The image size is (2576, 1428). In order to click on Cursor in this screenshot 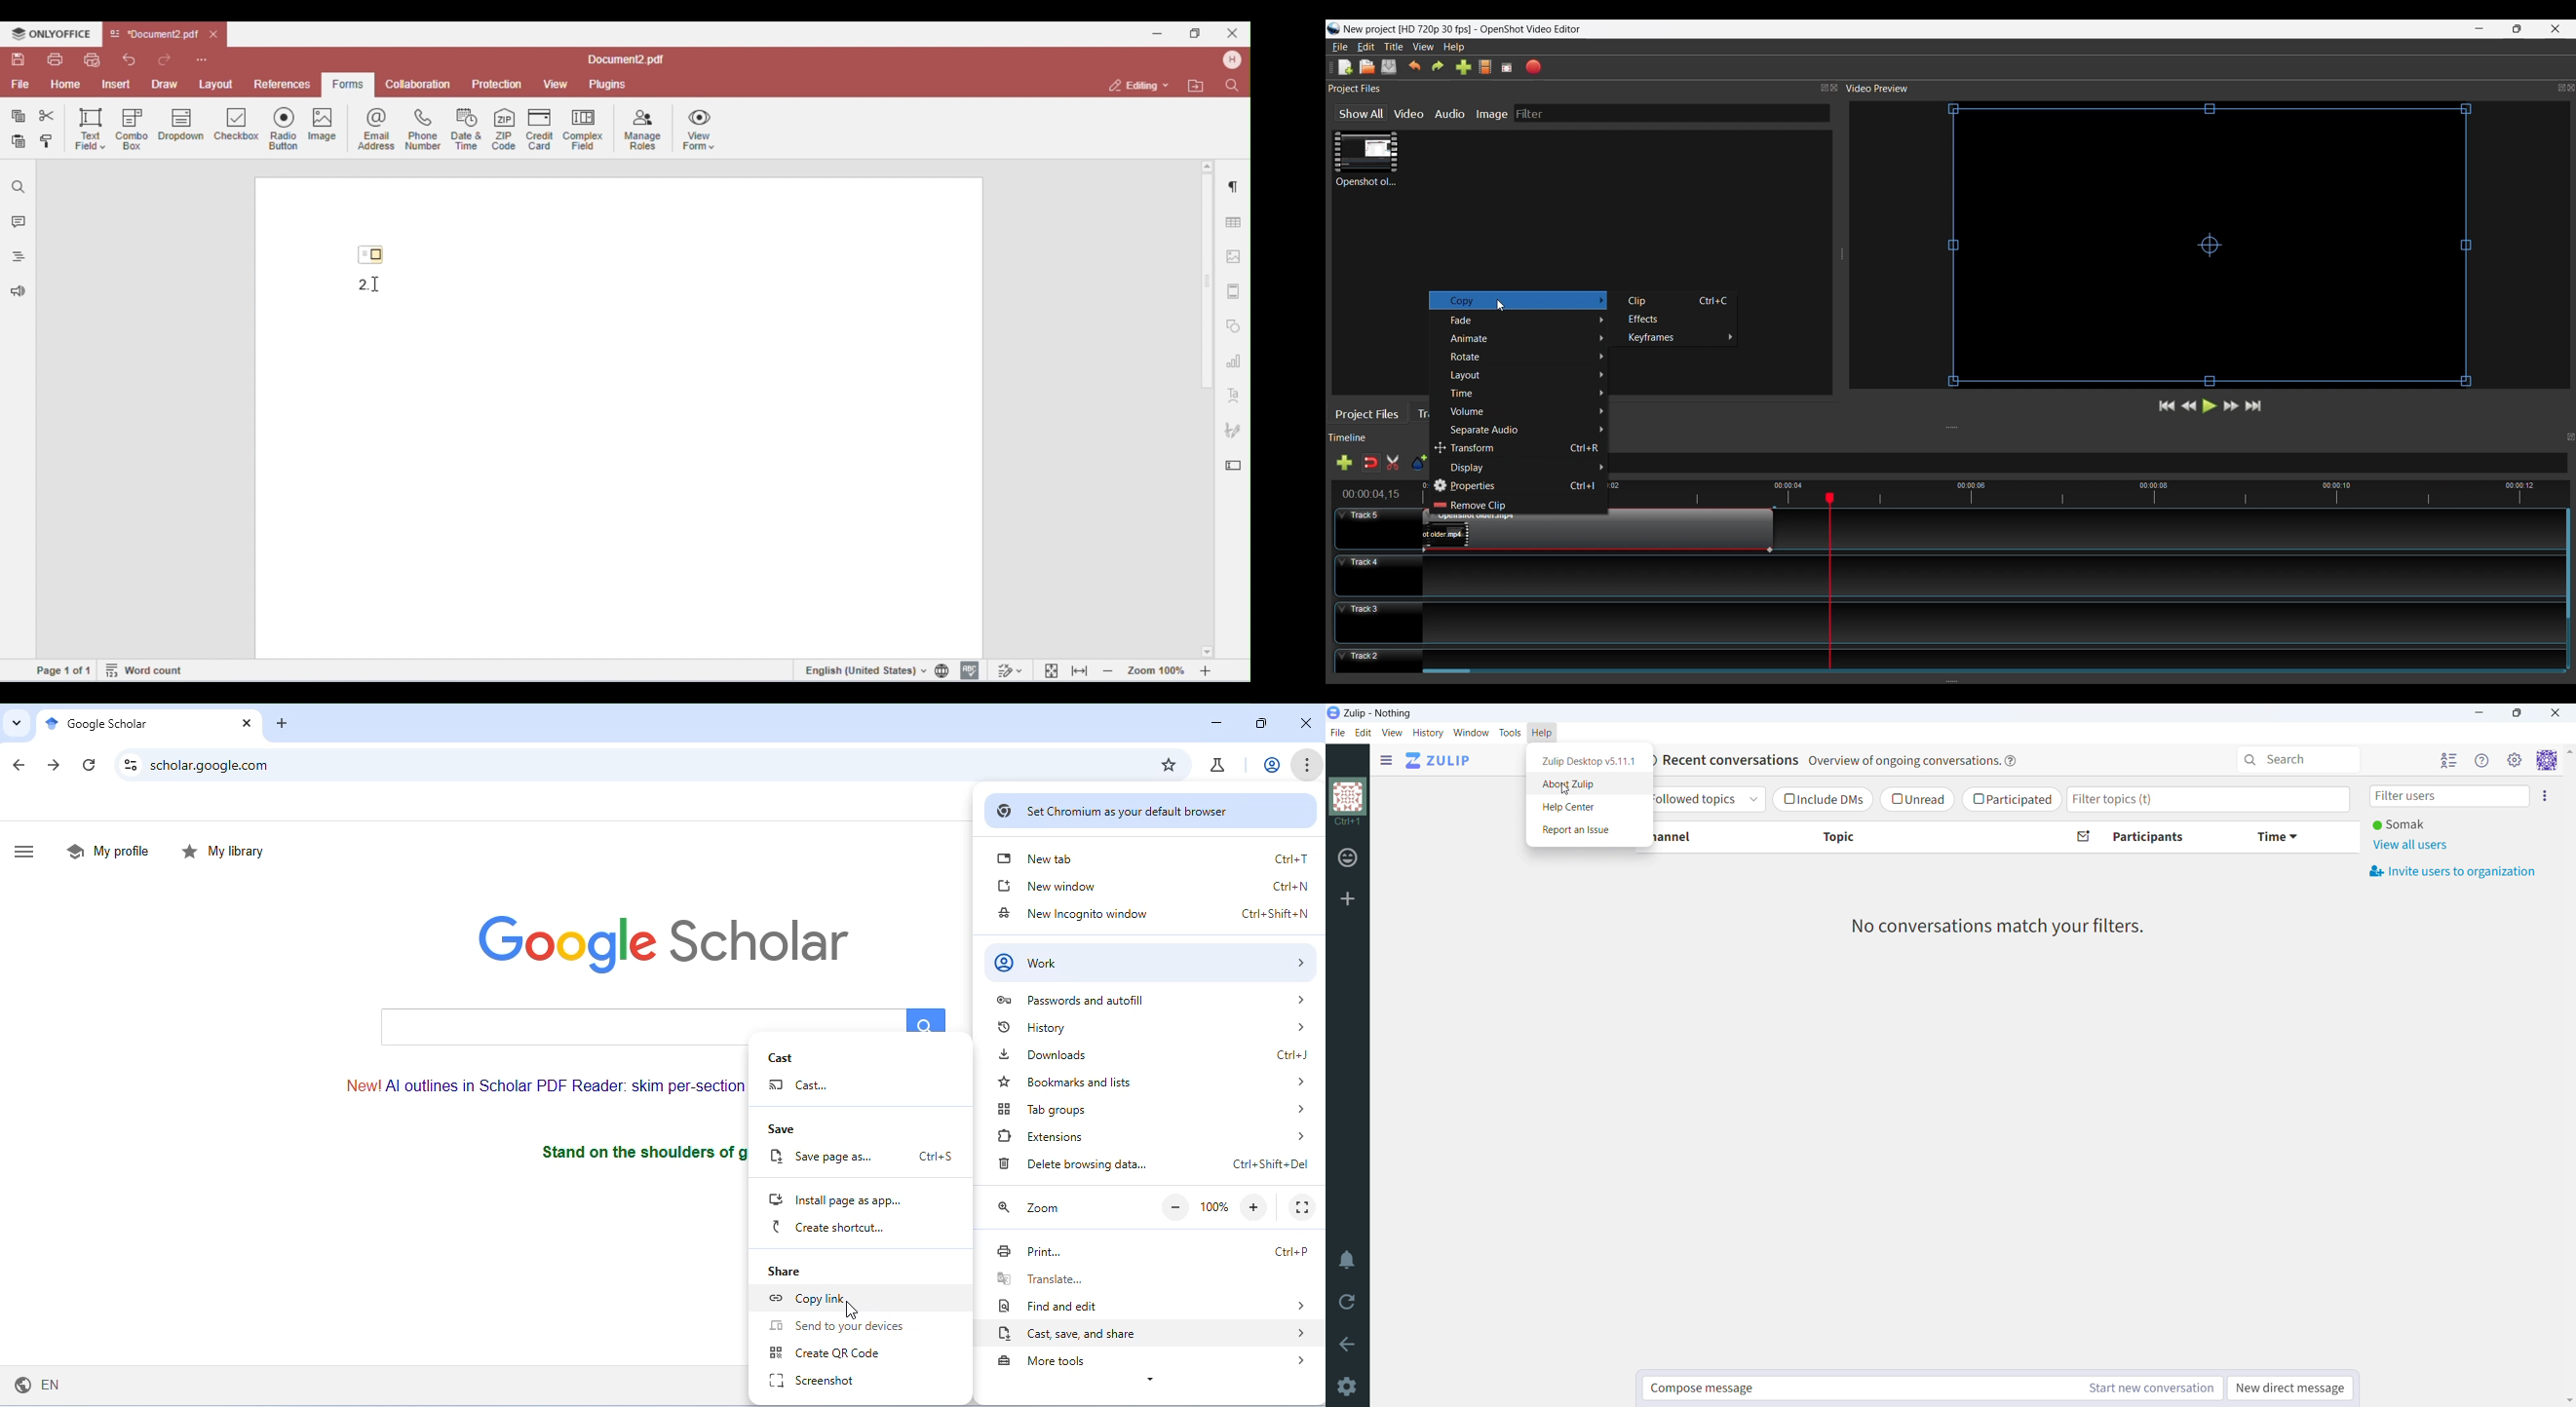, I will do `click(1503, 307)`.